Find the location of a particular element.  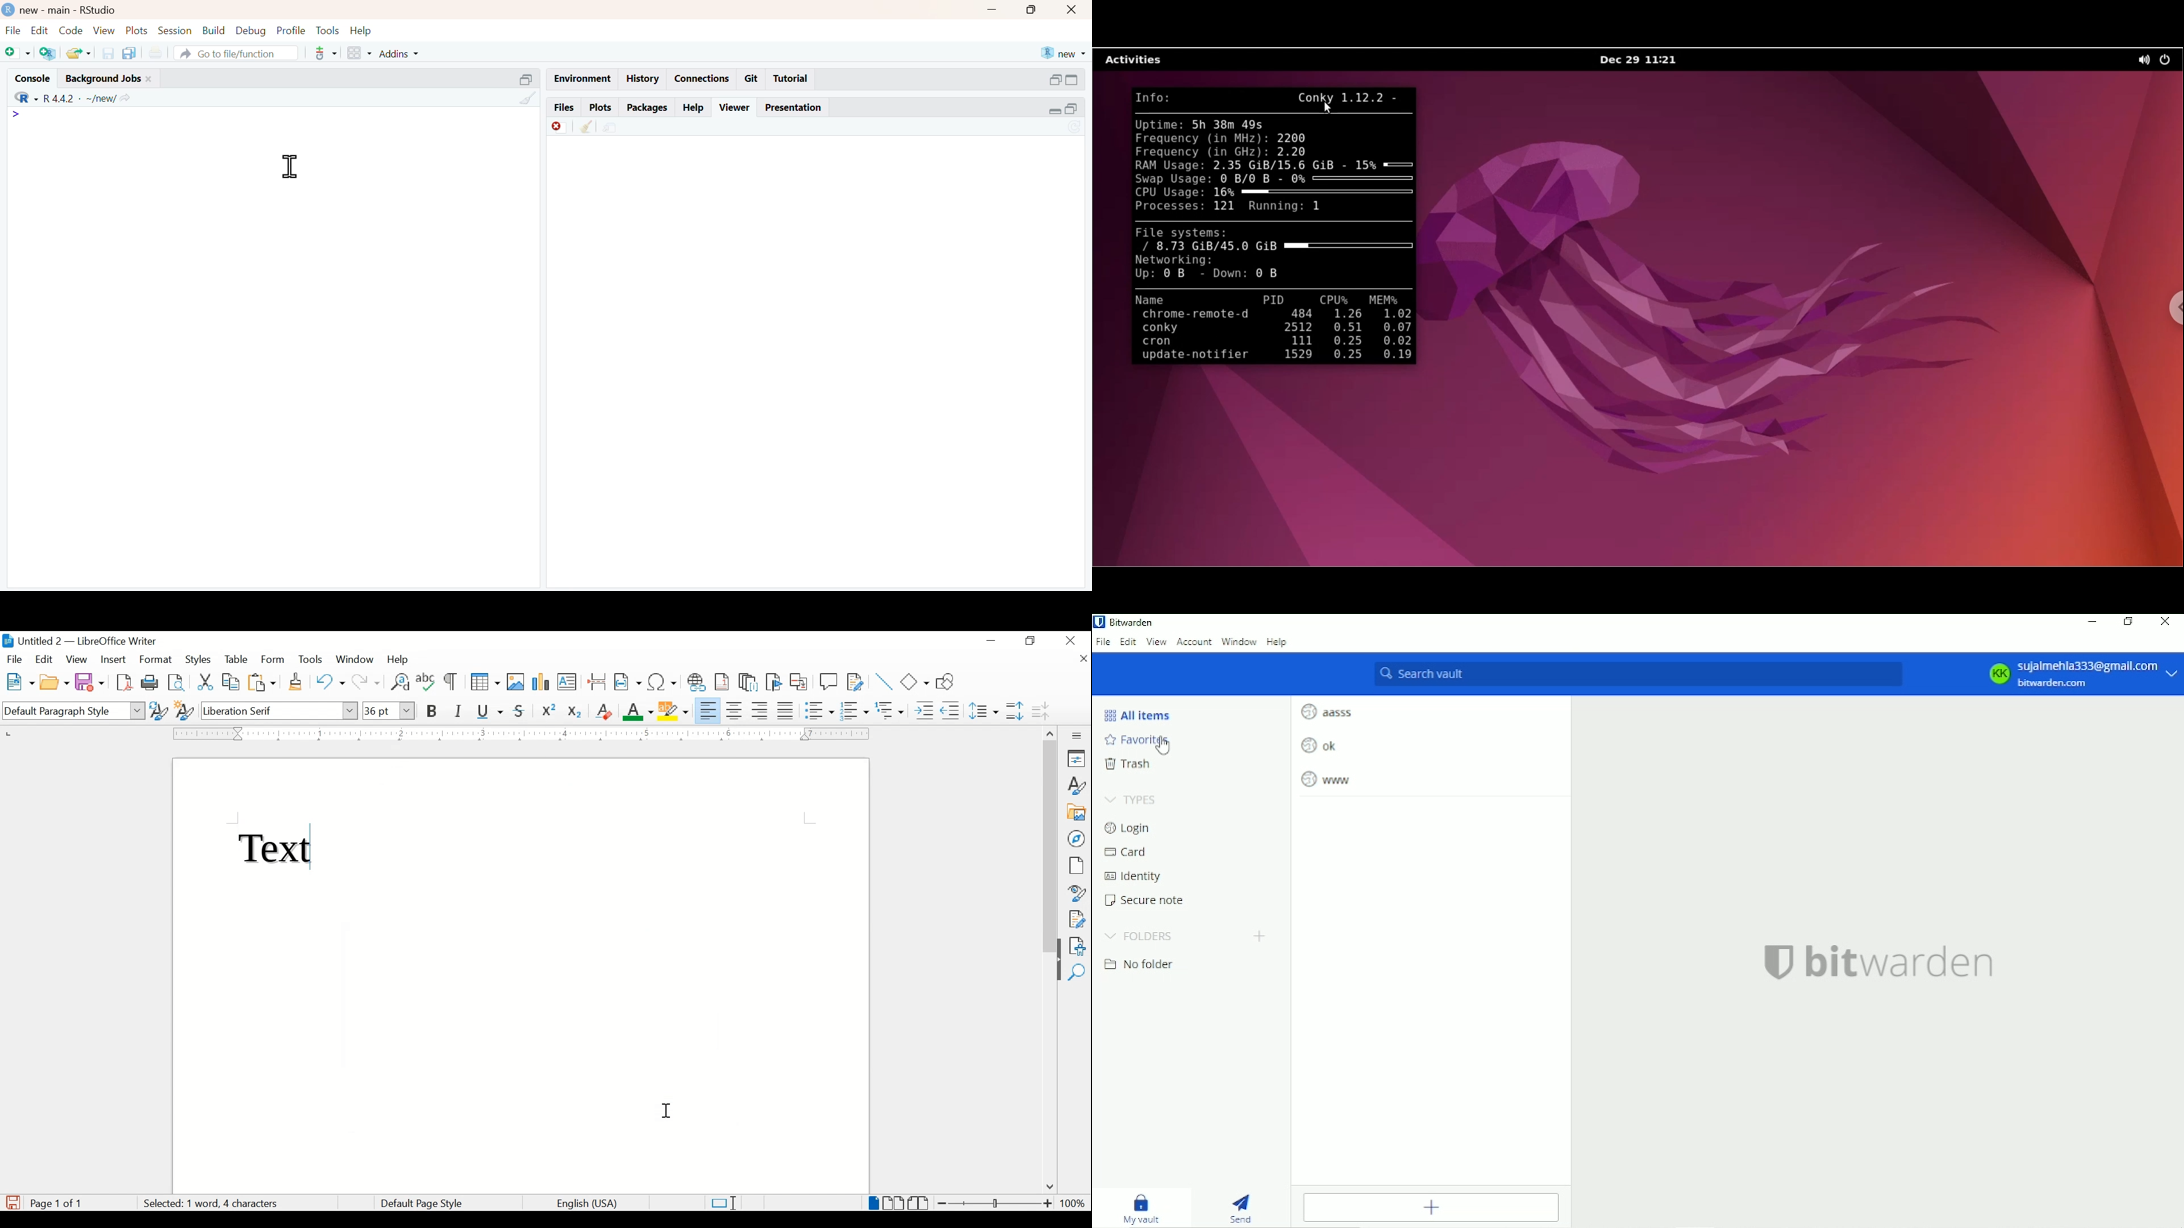

) new - main - RStudio is located at coordinates (83, 10).